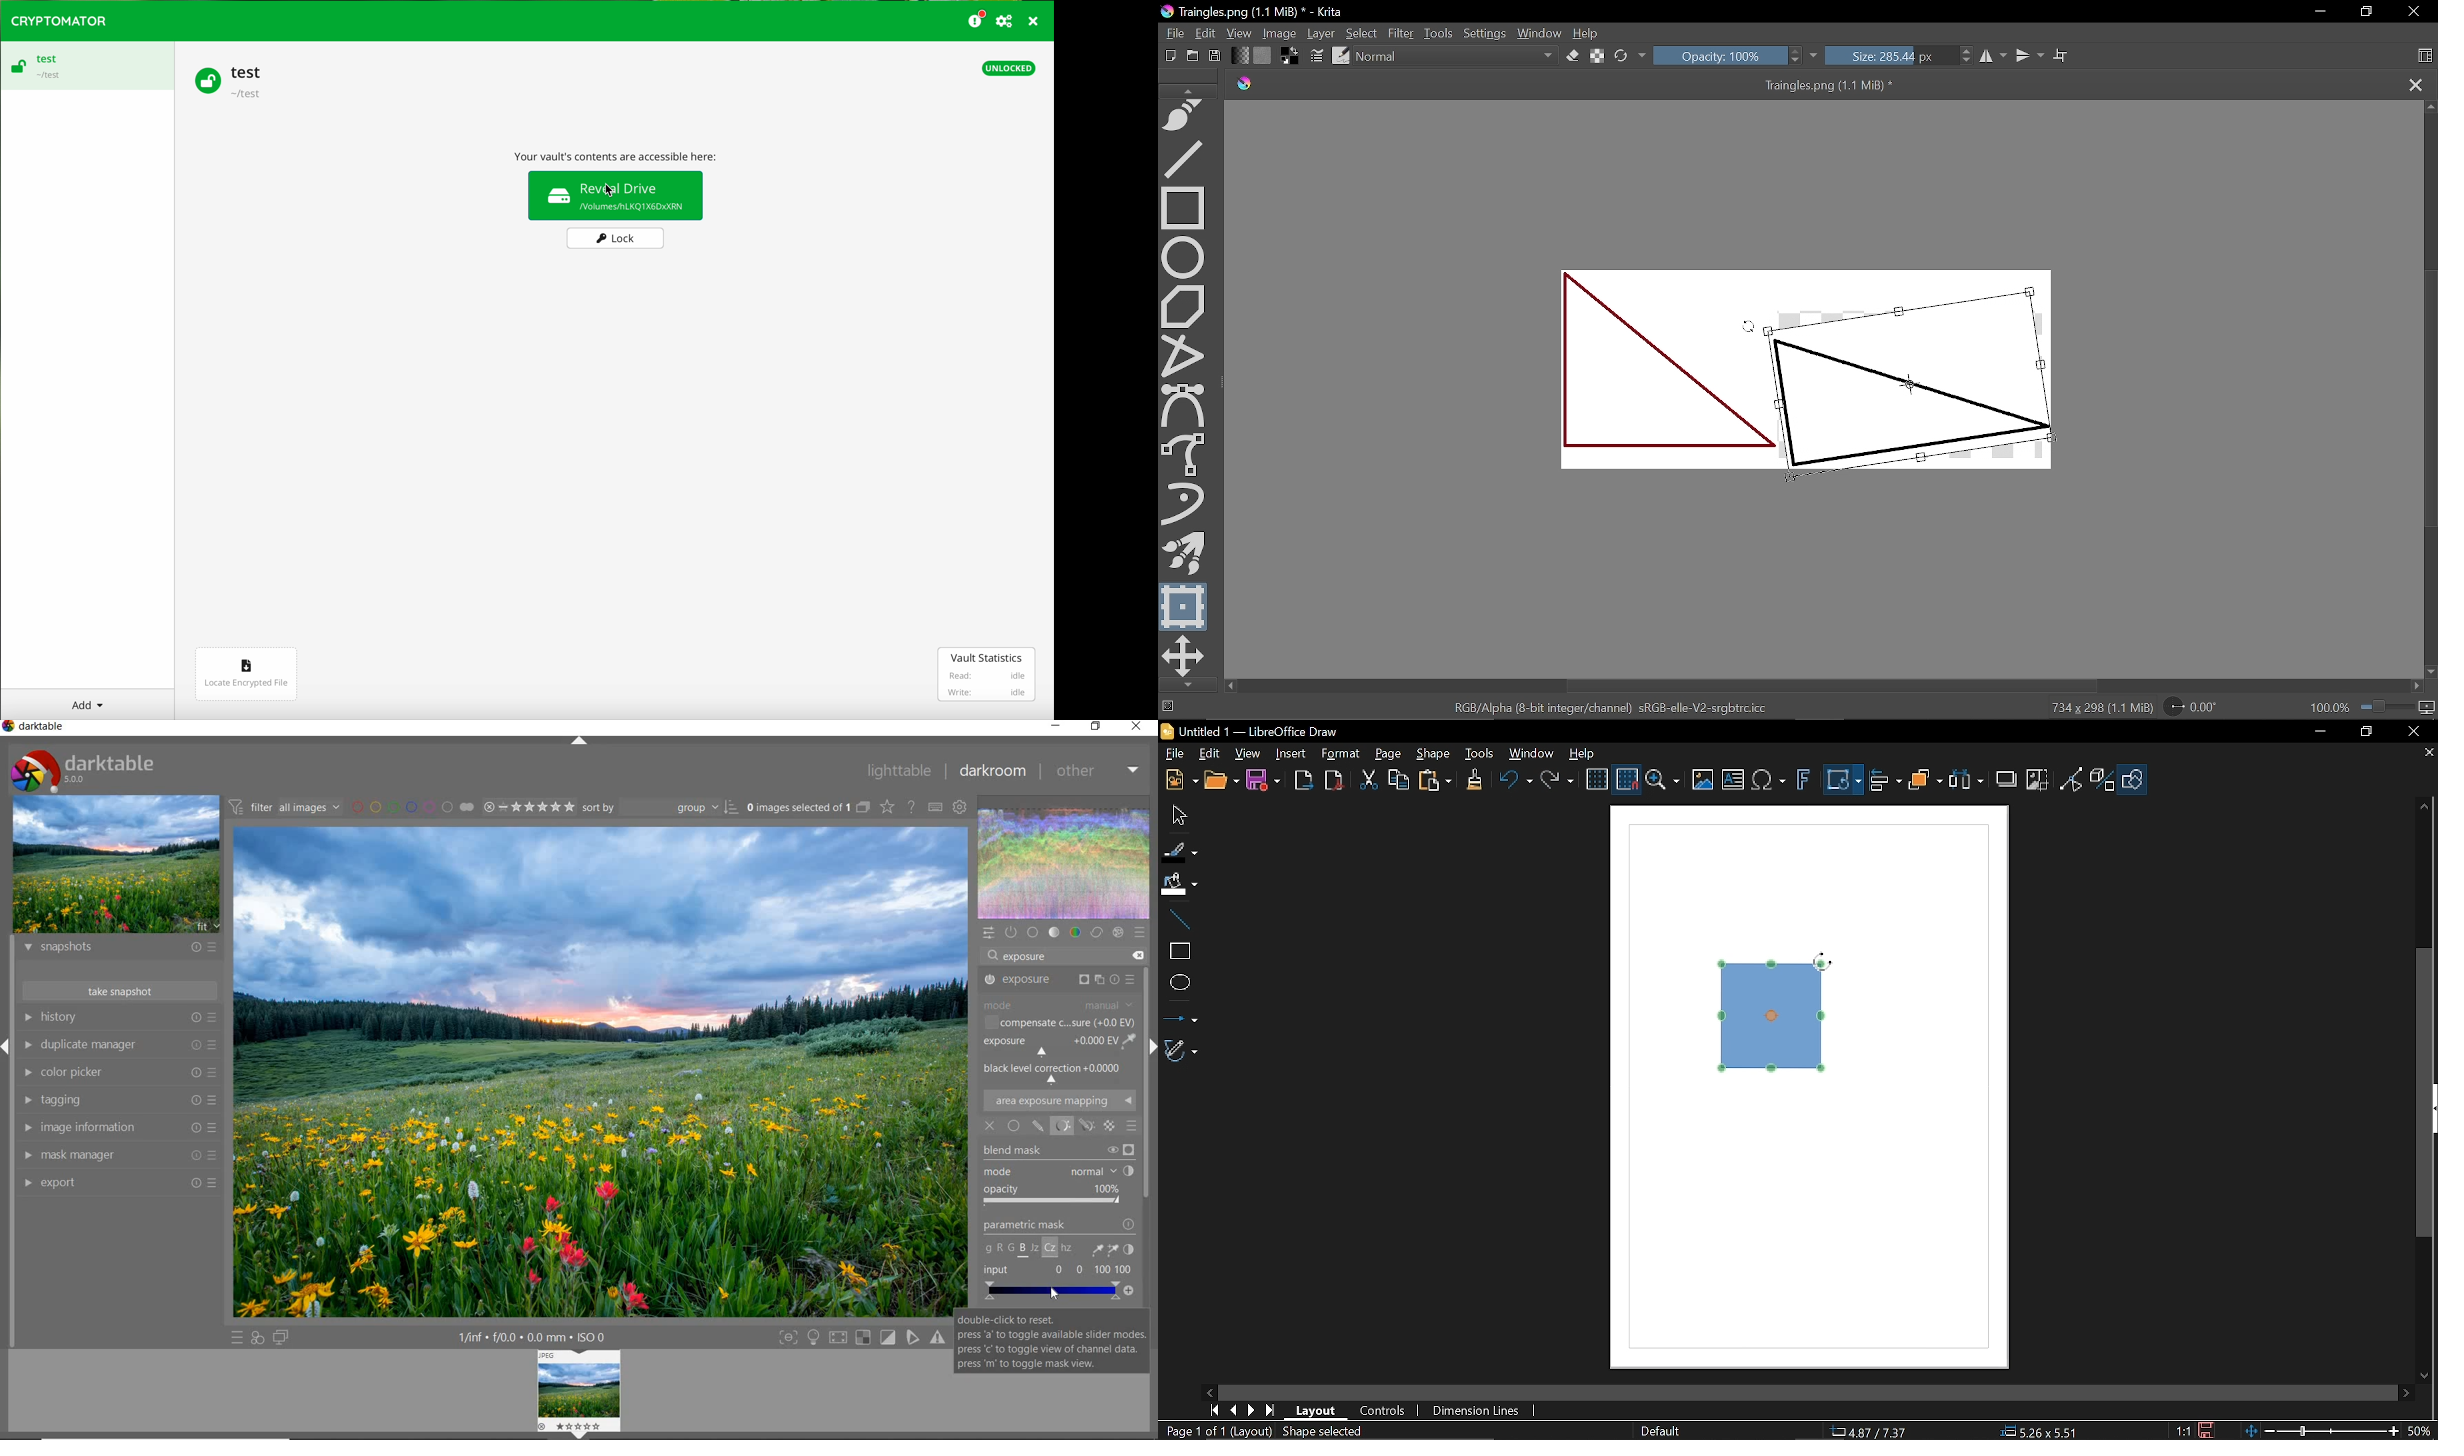  What do you see at coordinates (118, 1073) in the screenshot?
I see `color picker` at bounding box center [118, 1073].